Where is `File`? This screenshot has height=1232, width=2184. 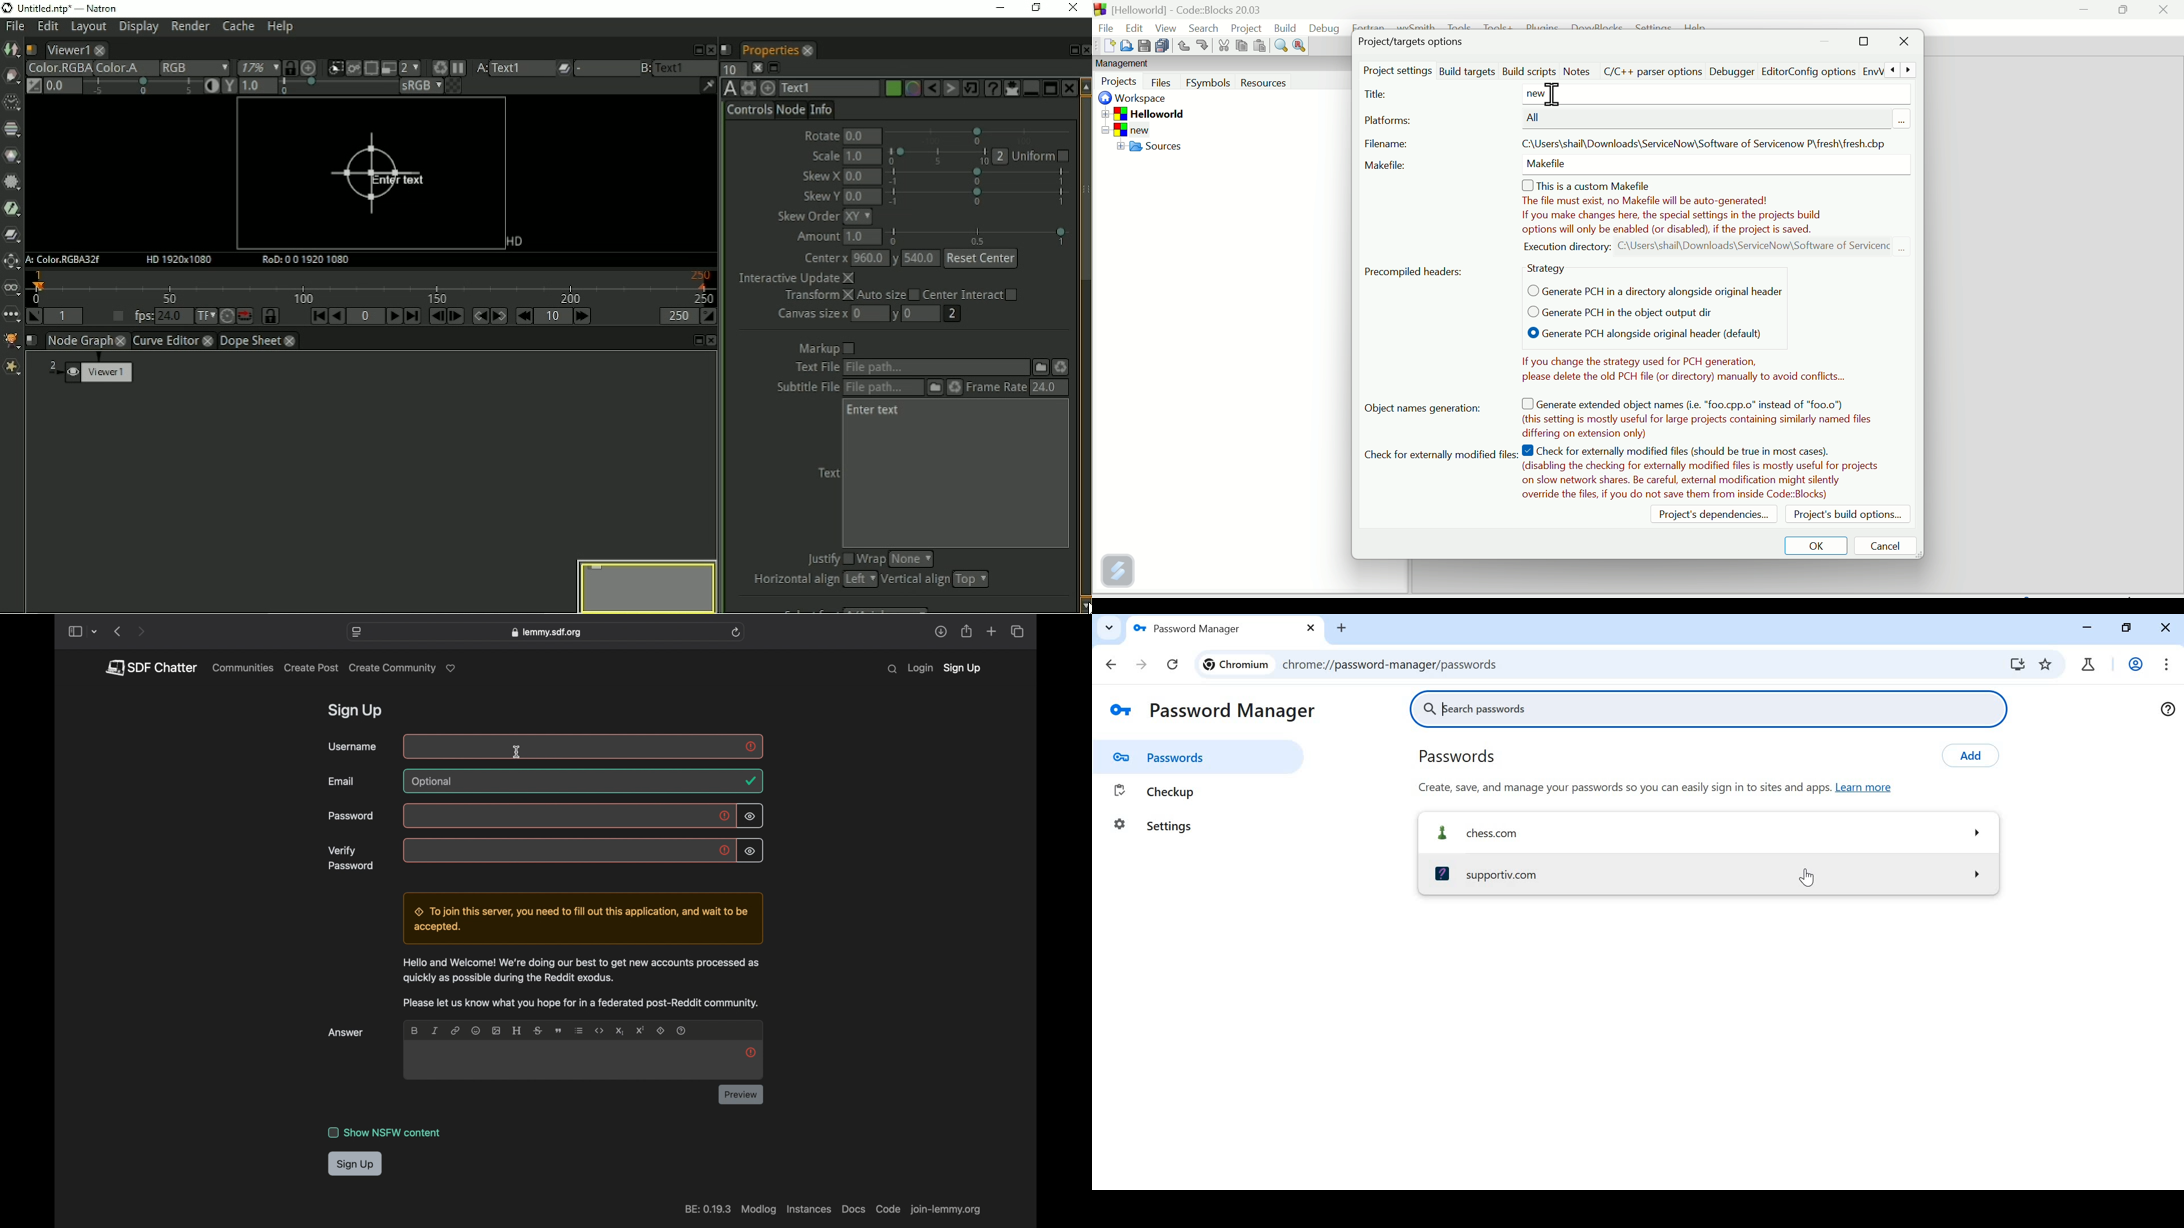 File is located at coordinates (1104, 27).